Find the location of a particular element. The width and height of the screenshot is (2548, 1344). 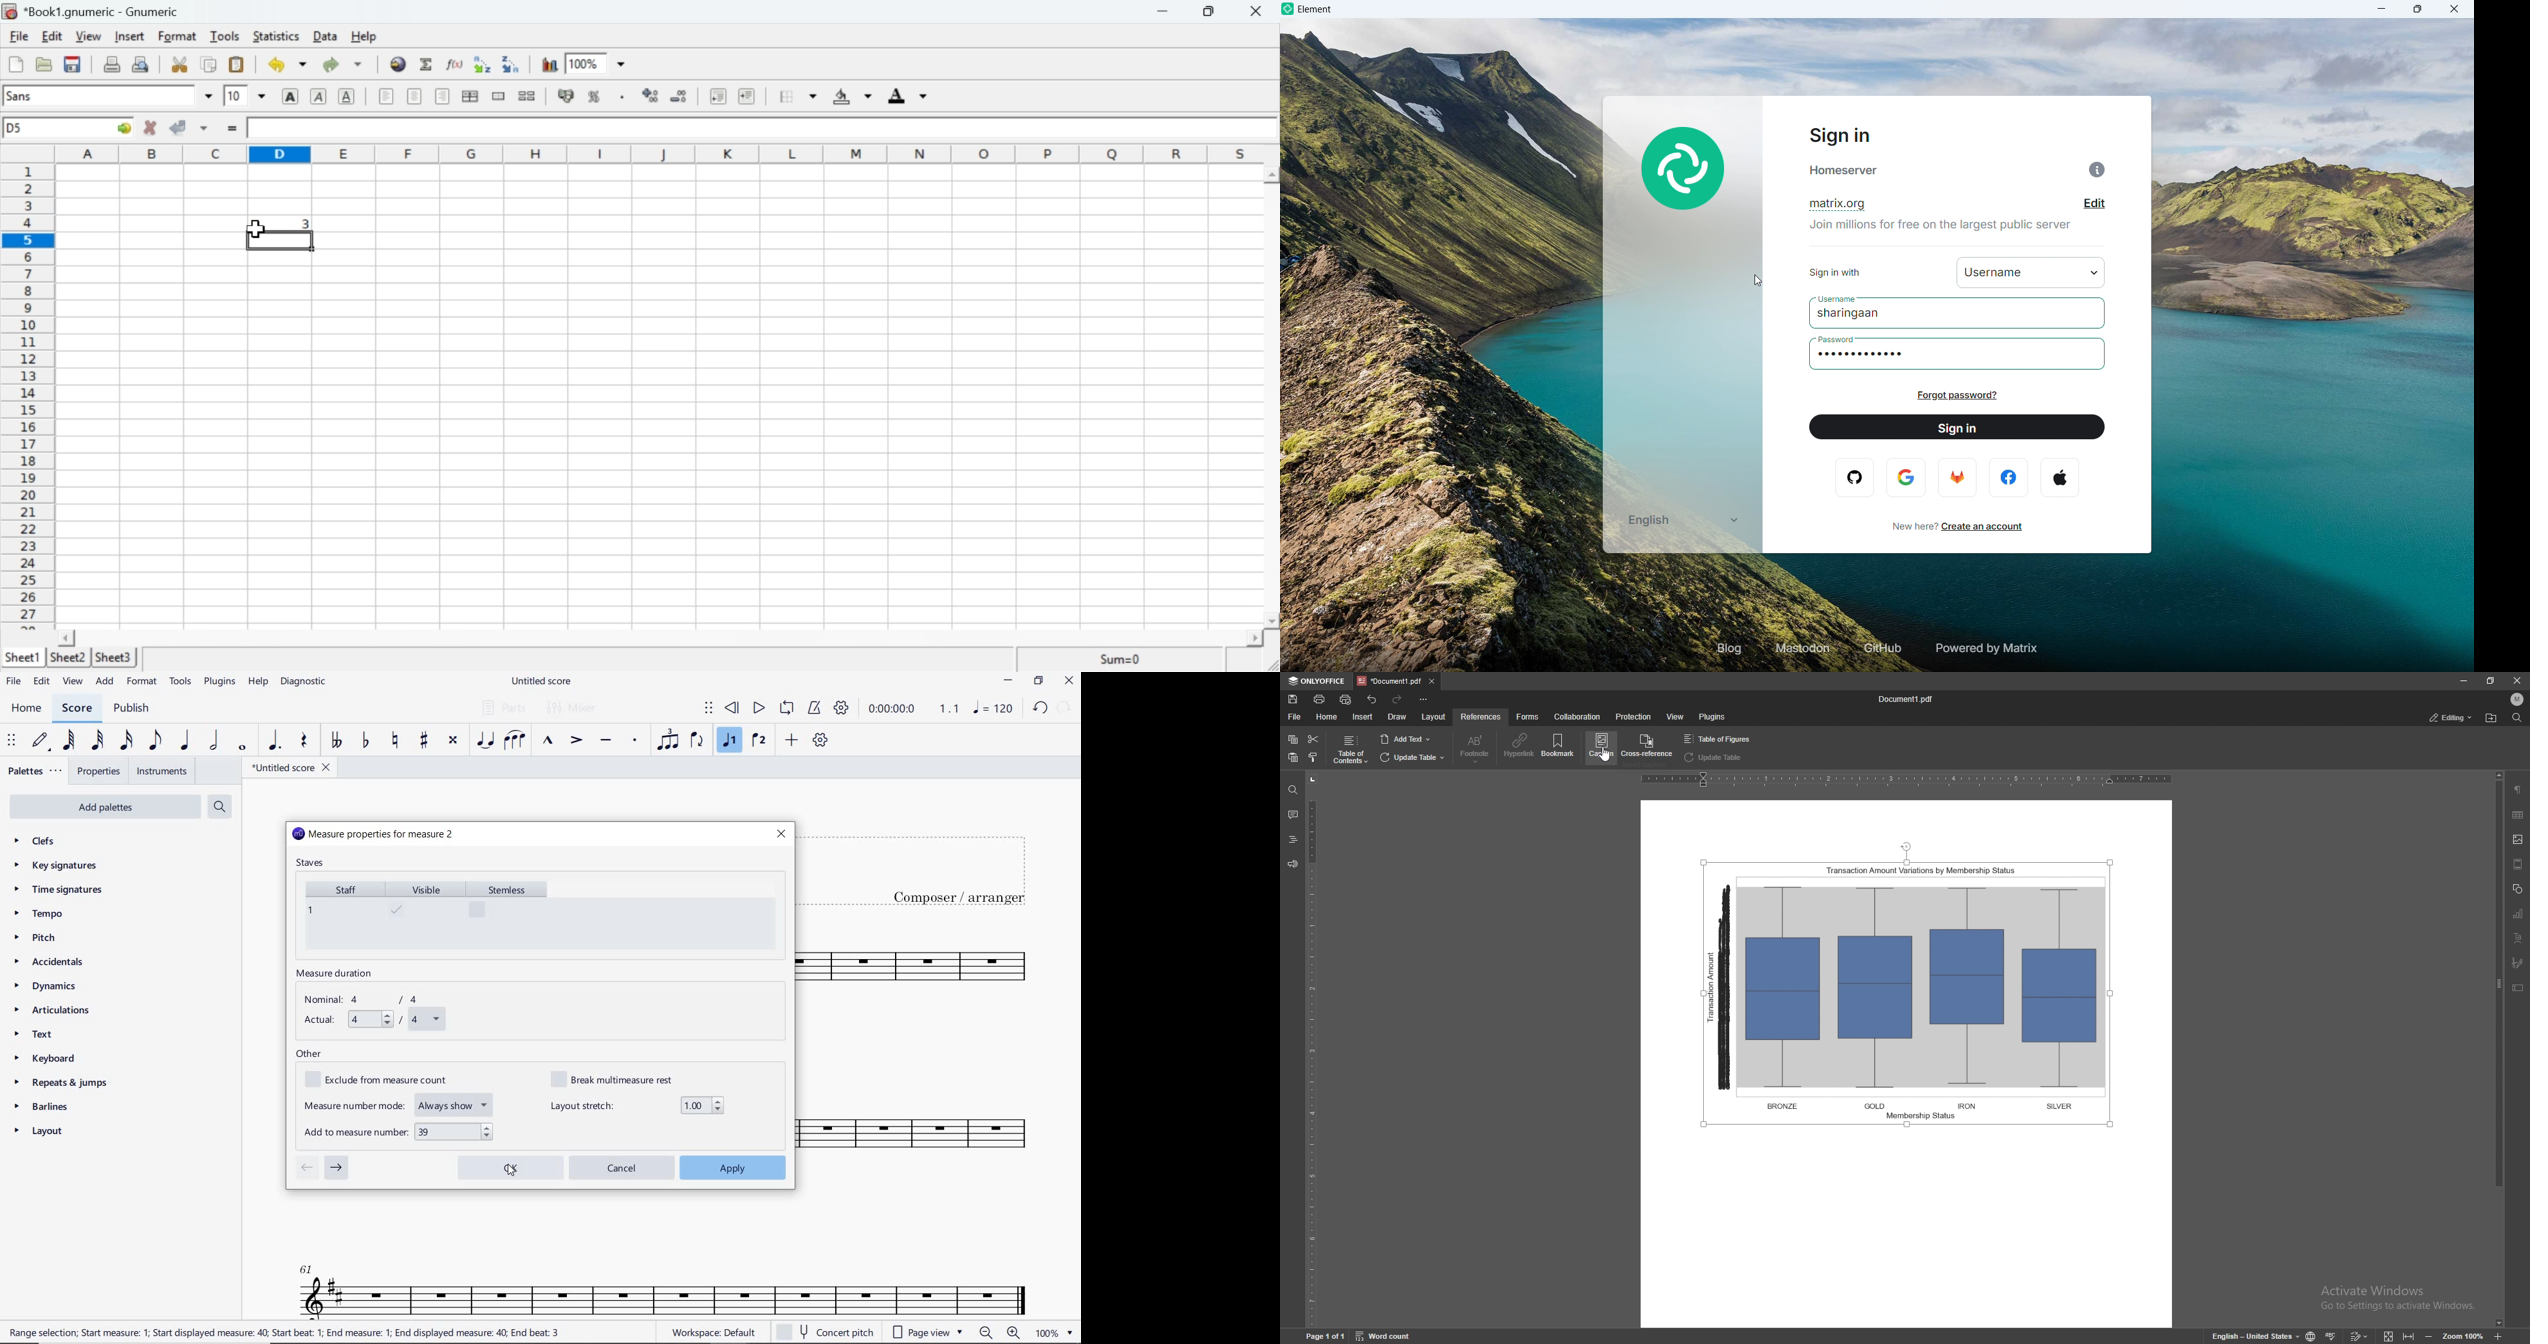

REST is located at coordinates (304, 742).